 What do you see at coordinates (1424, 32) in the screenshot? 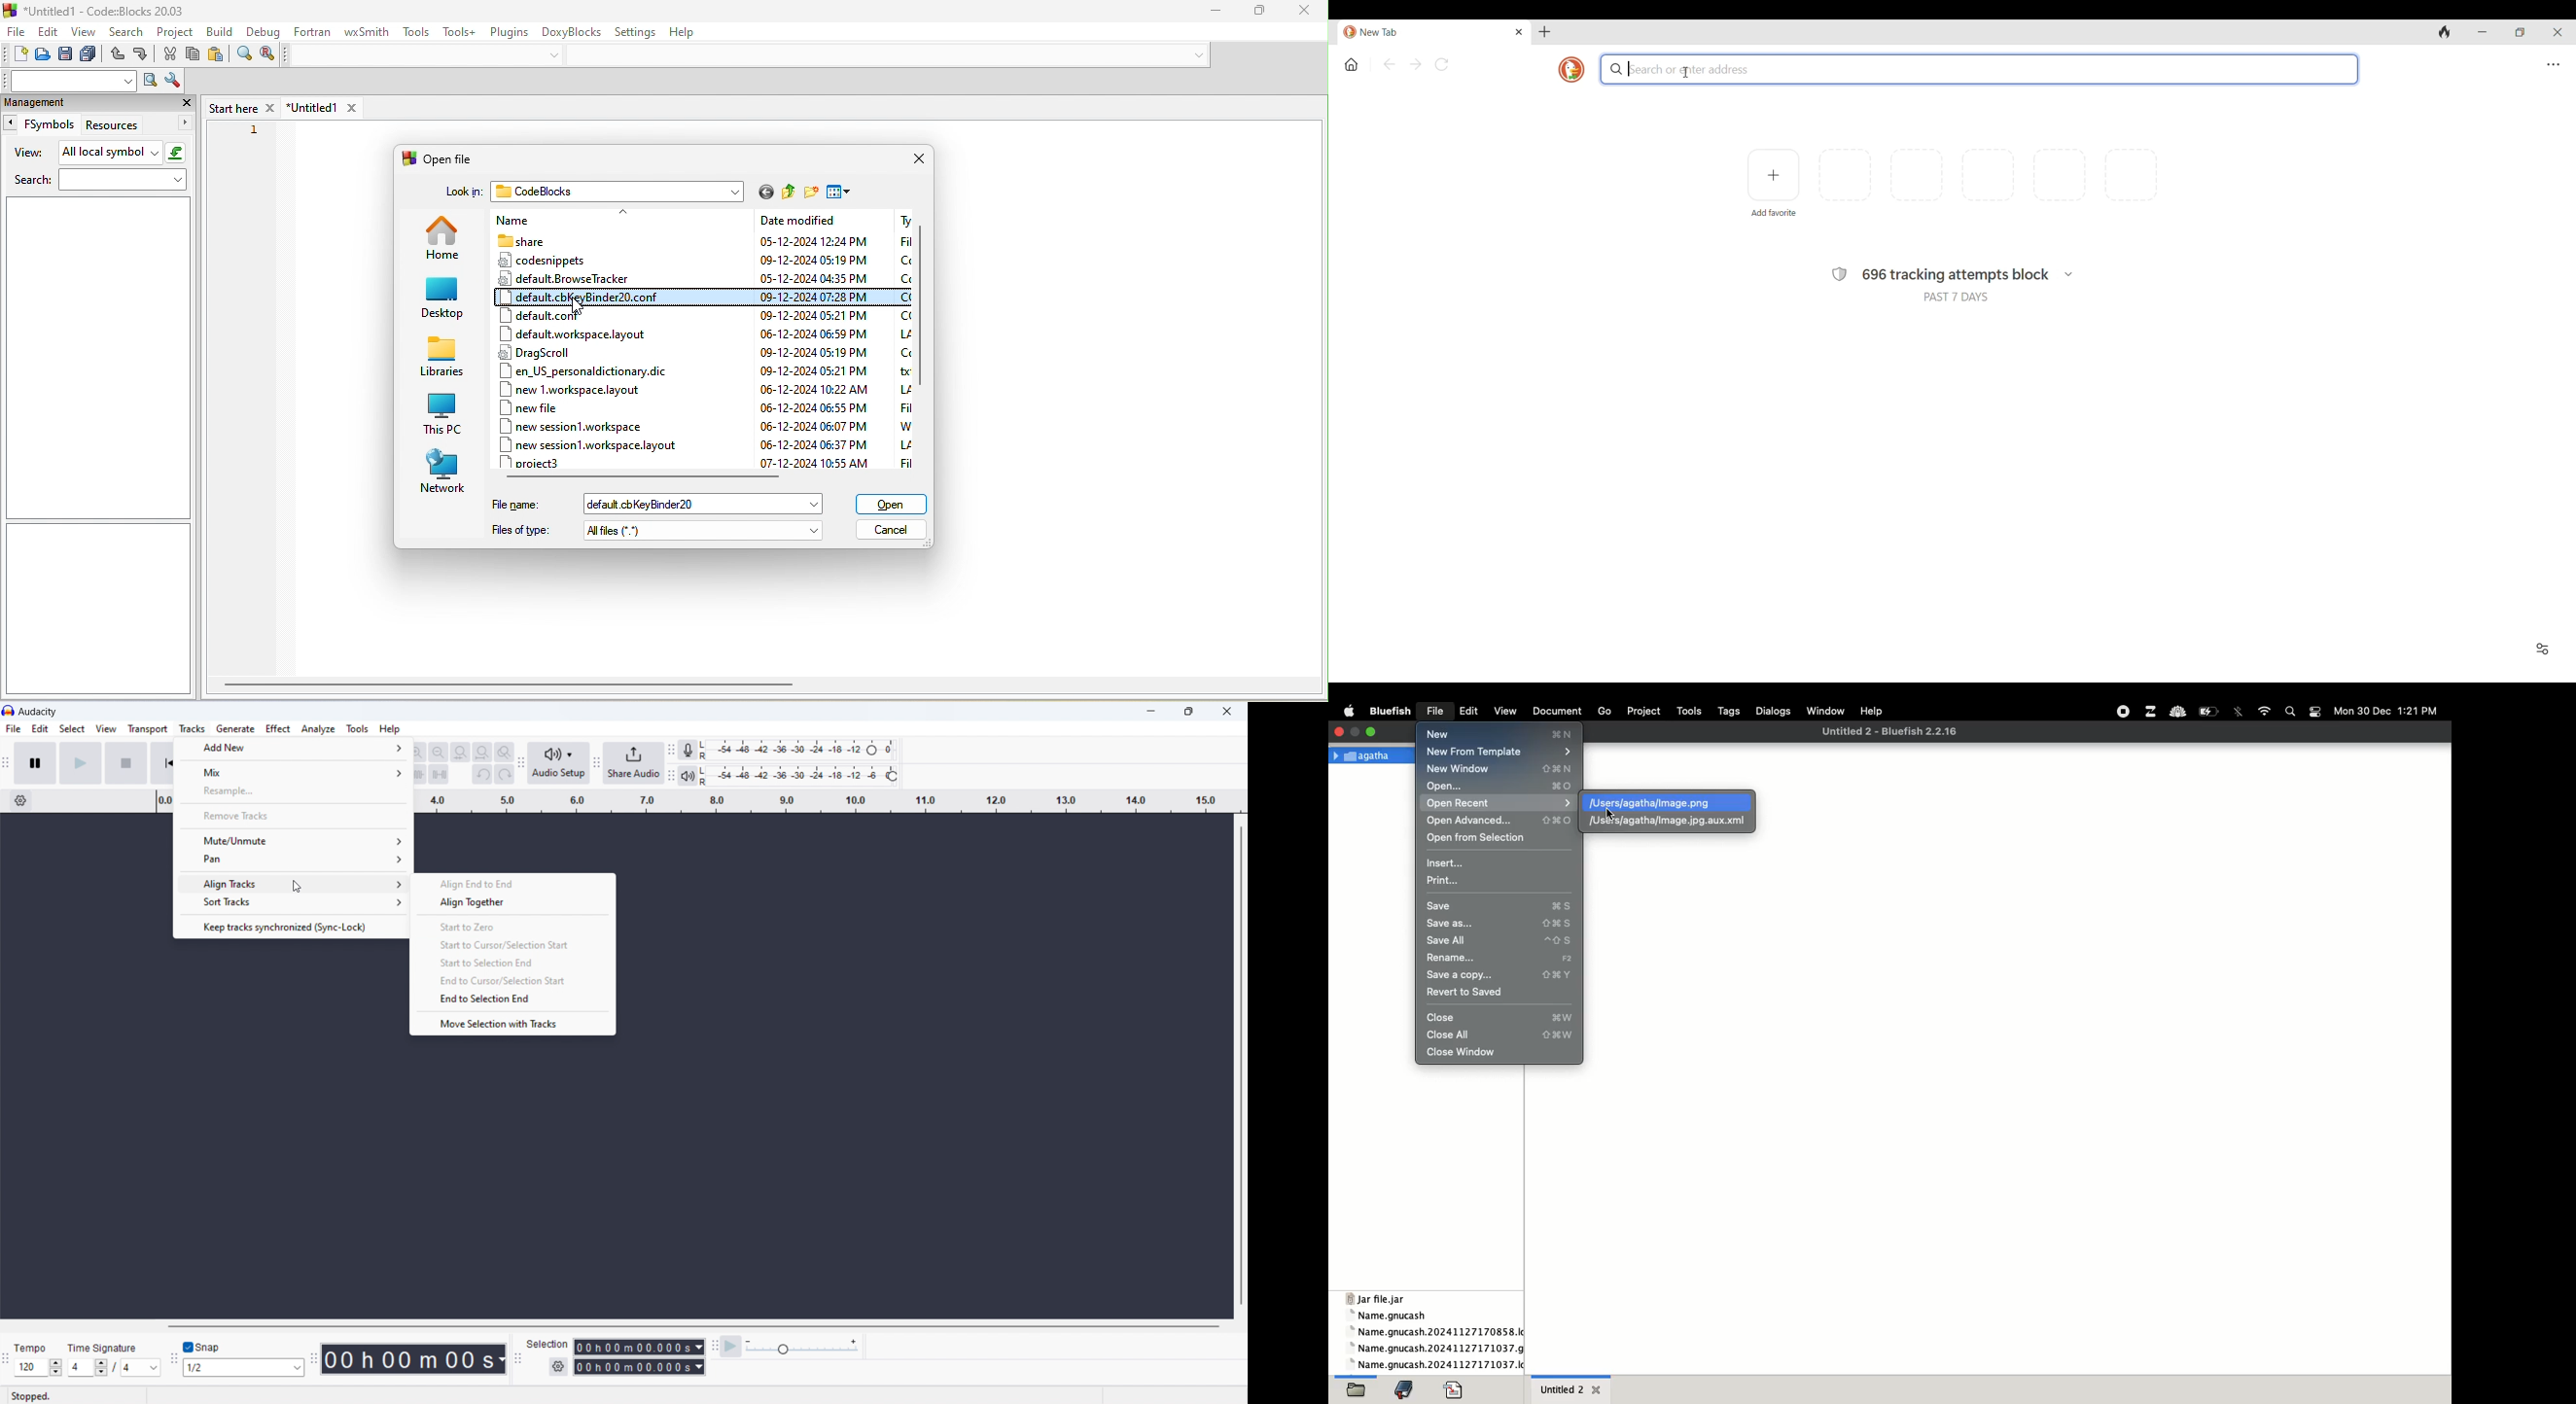
I see `New Tab` at bounding box center [1424, 32].